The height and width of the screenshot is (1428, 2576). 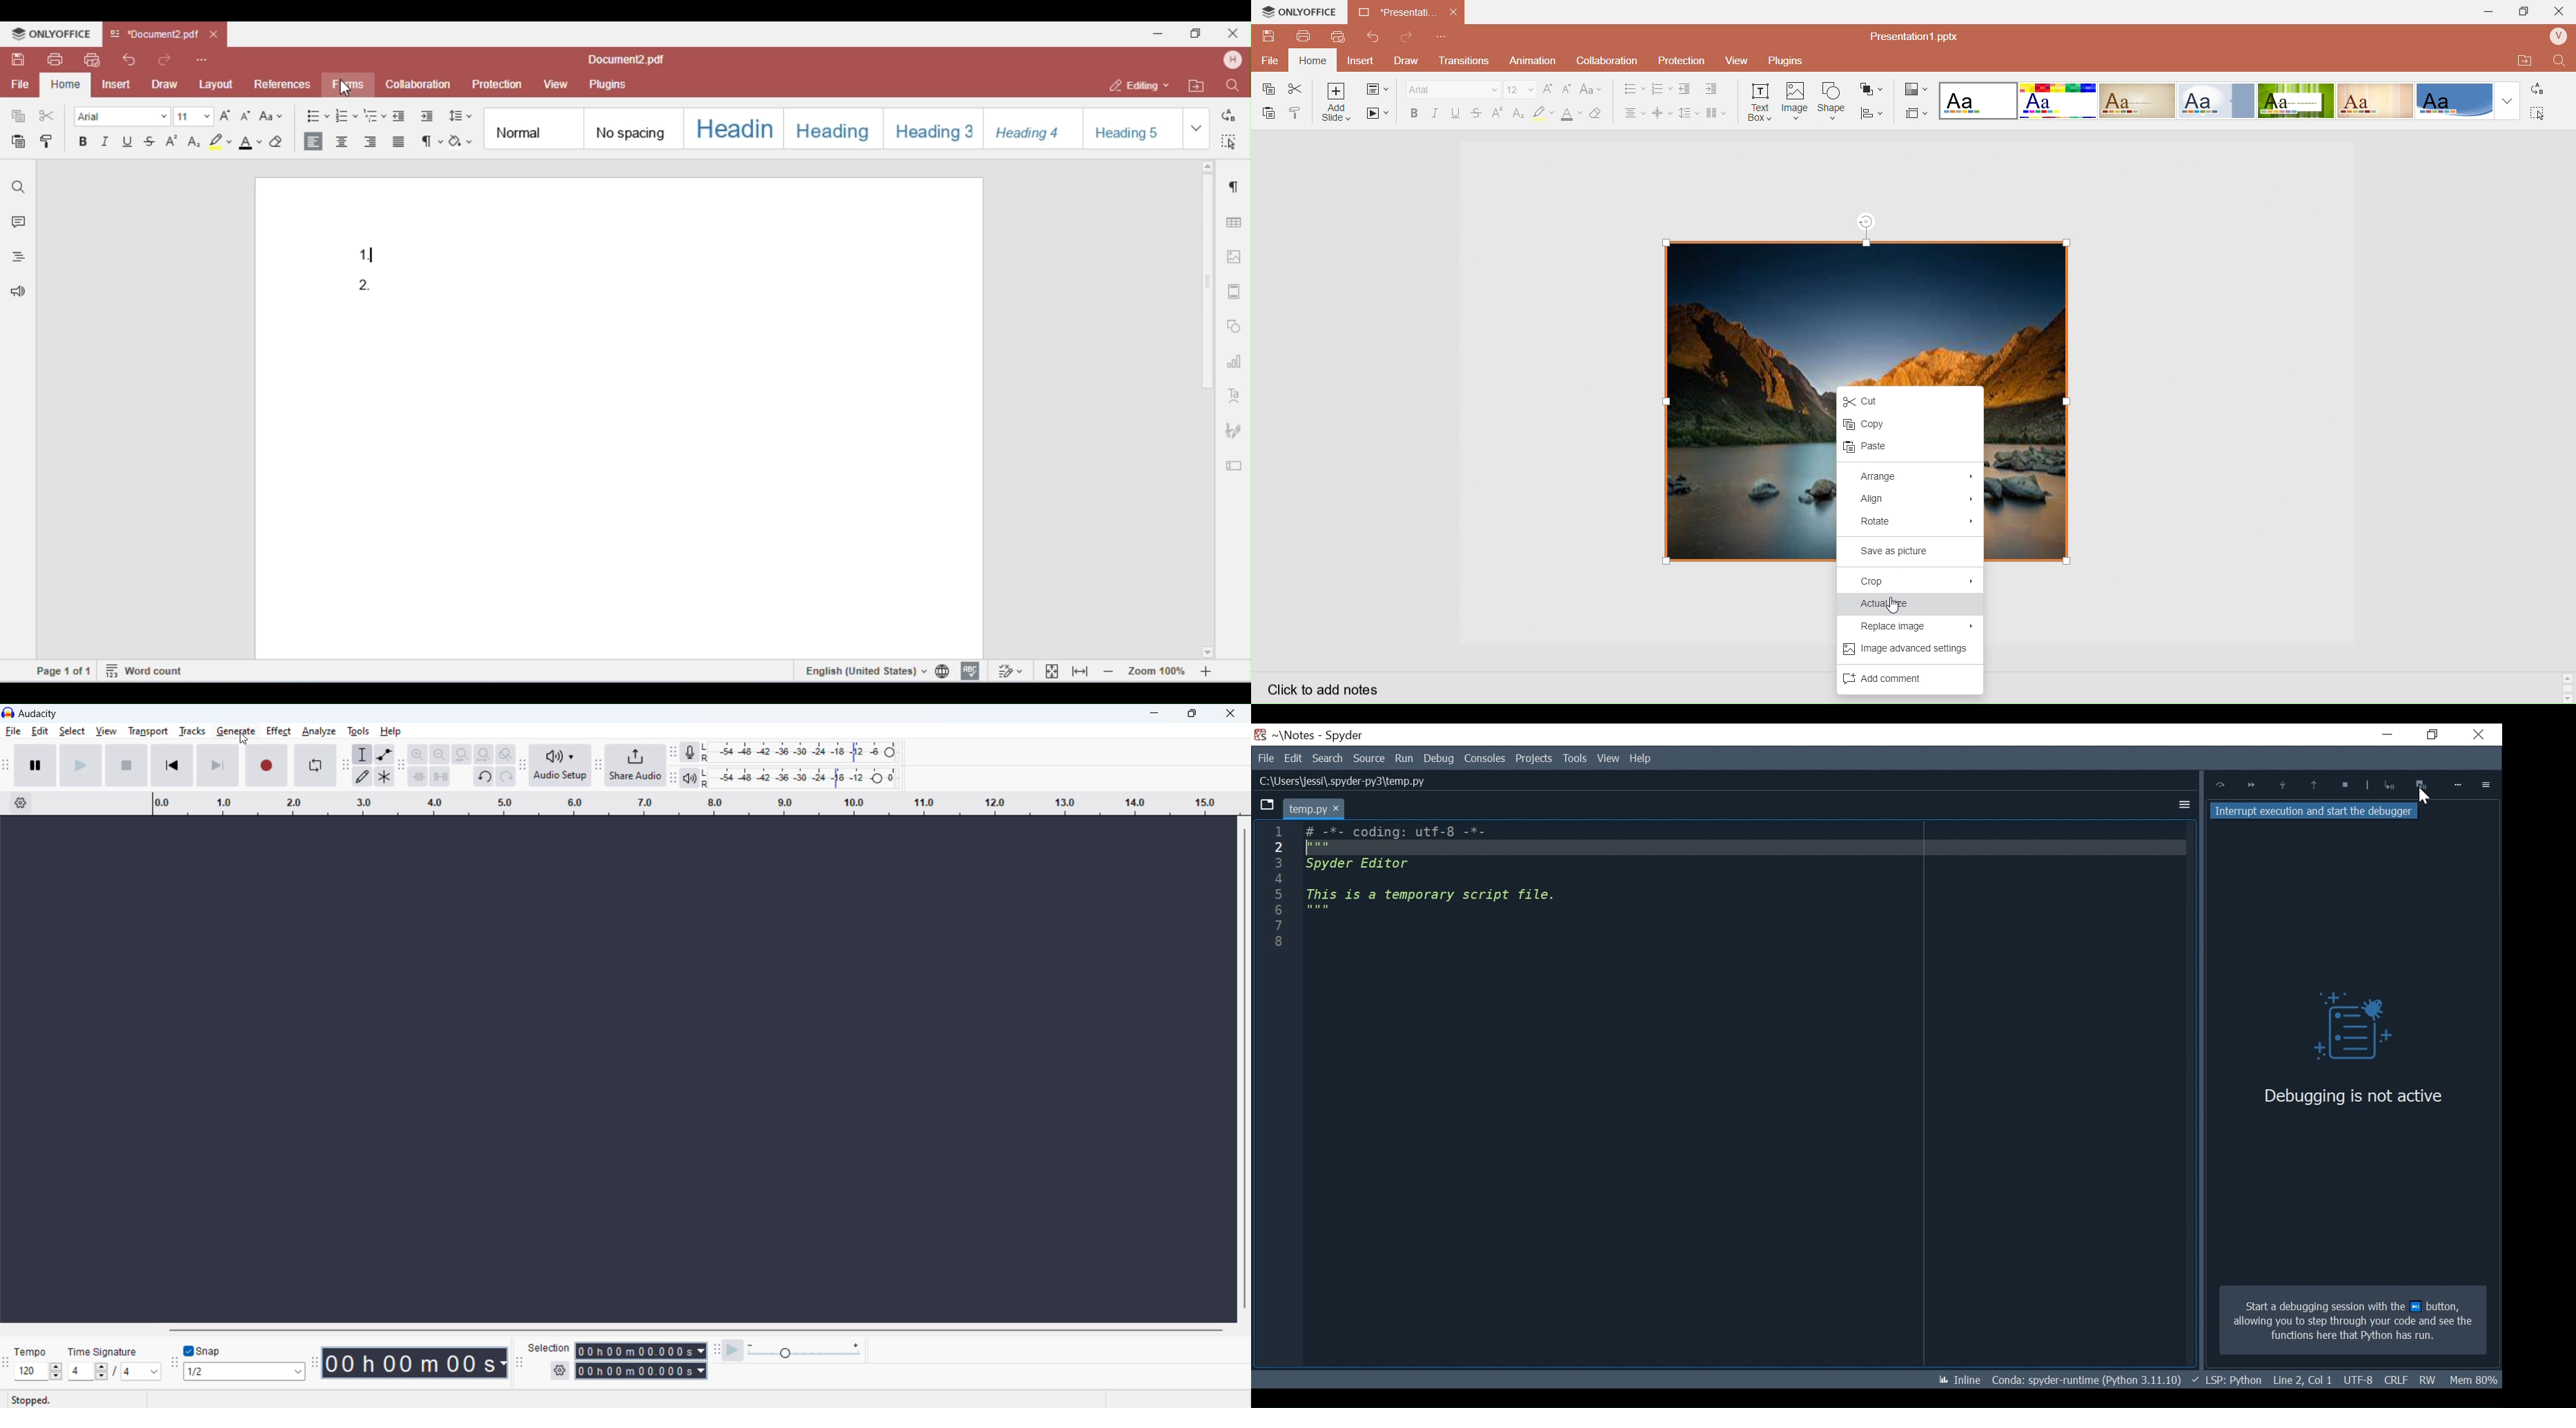 I want to click on Select All, so click(x=2537, y=113).